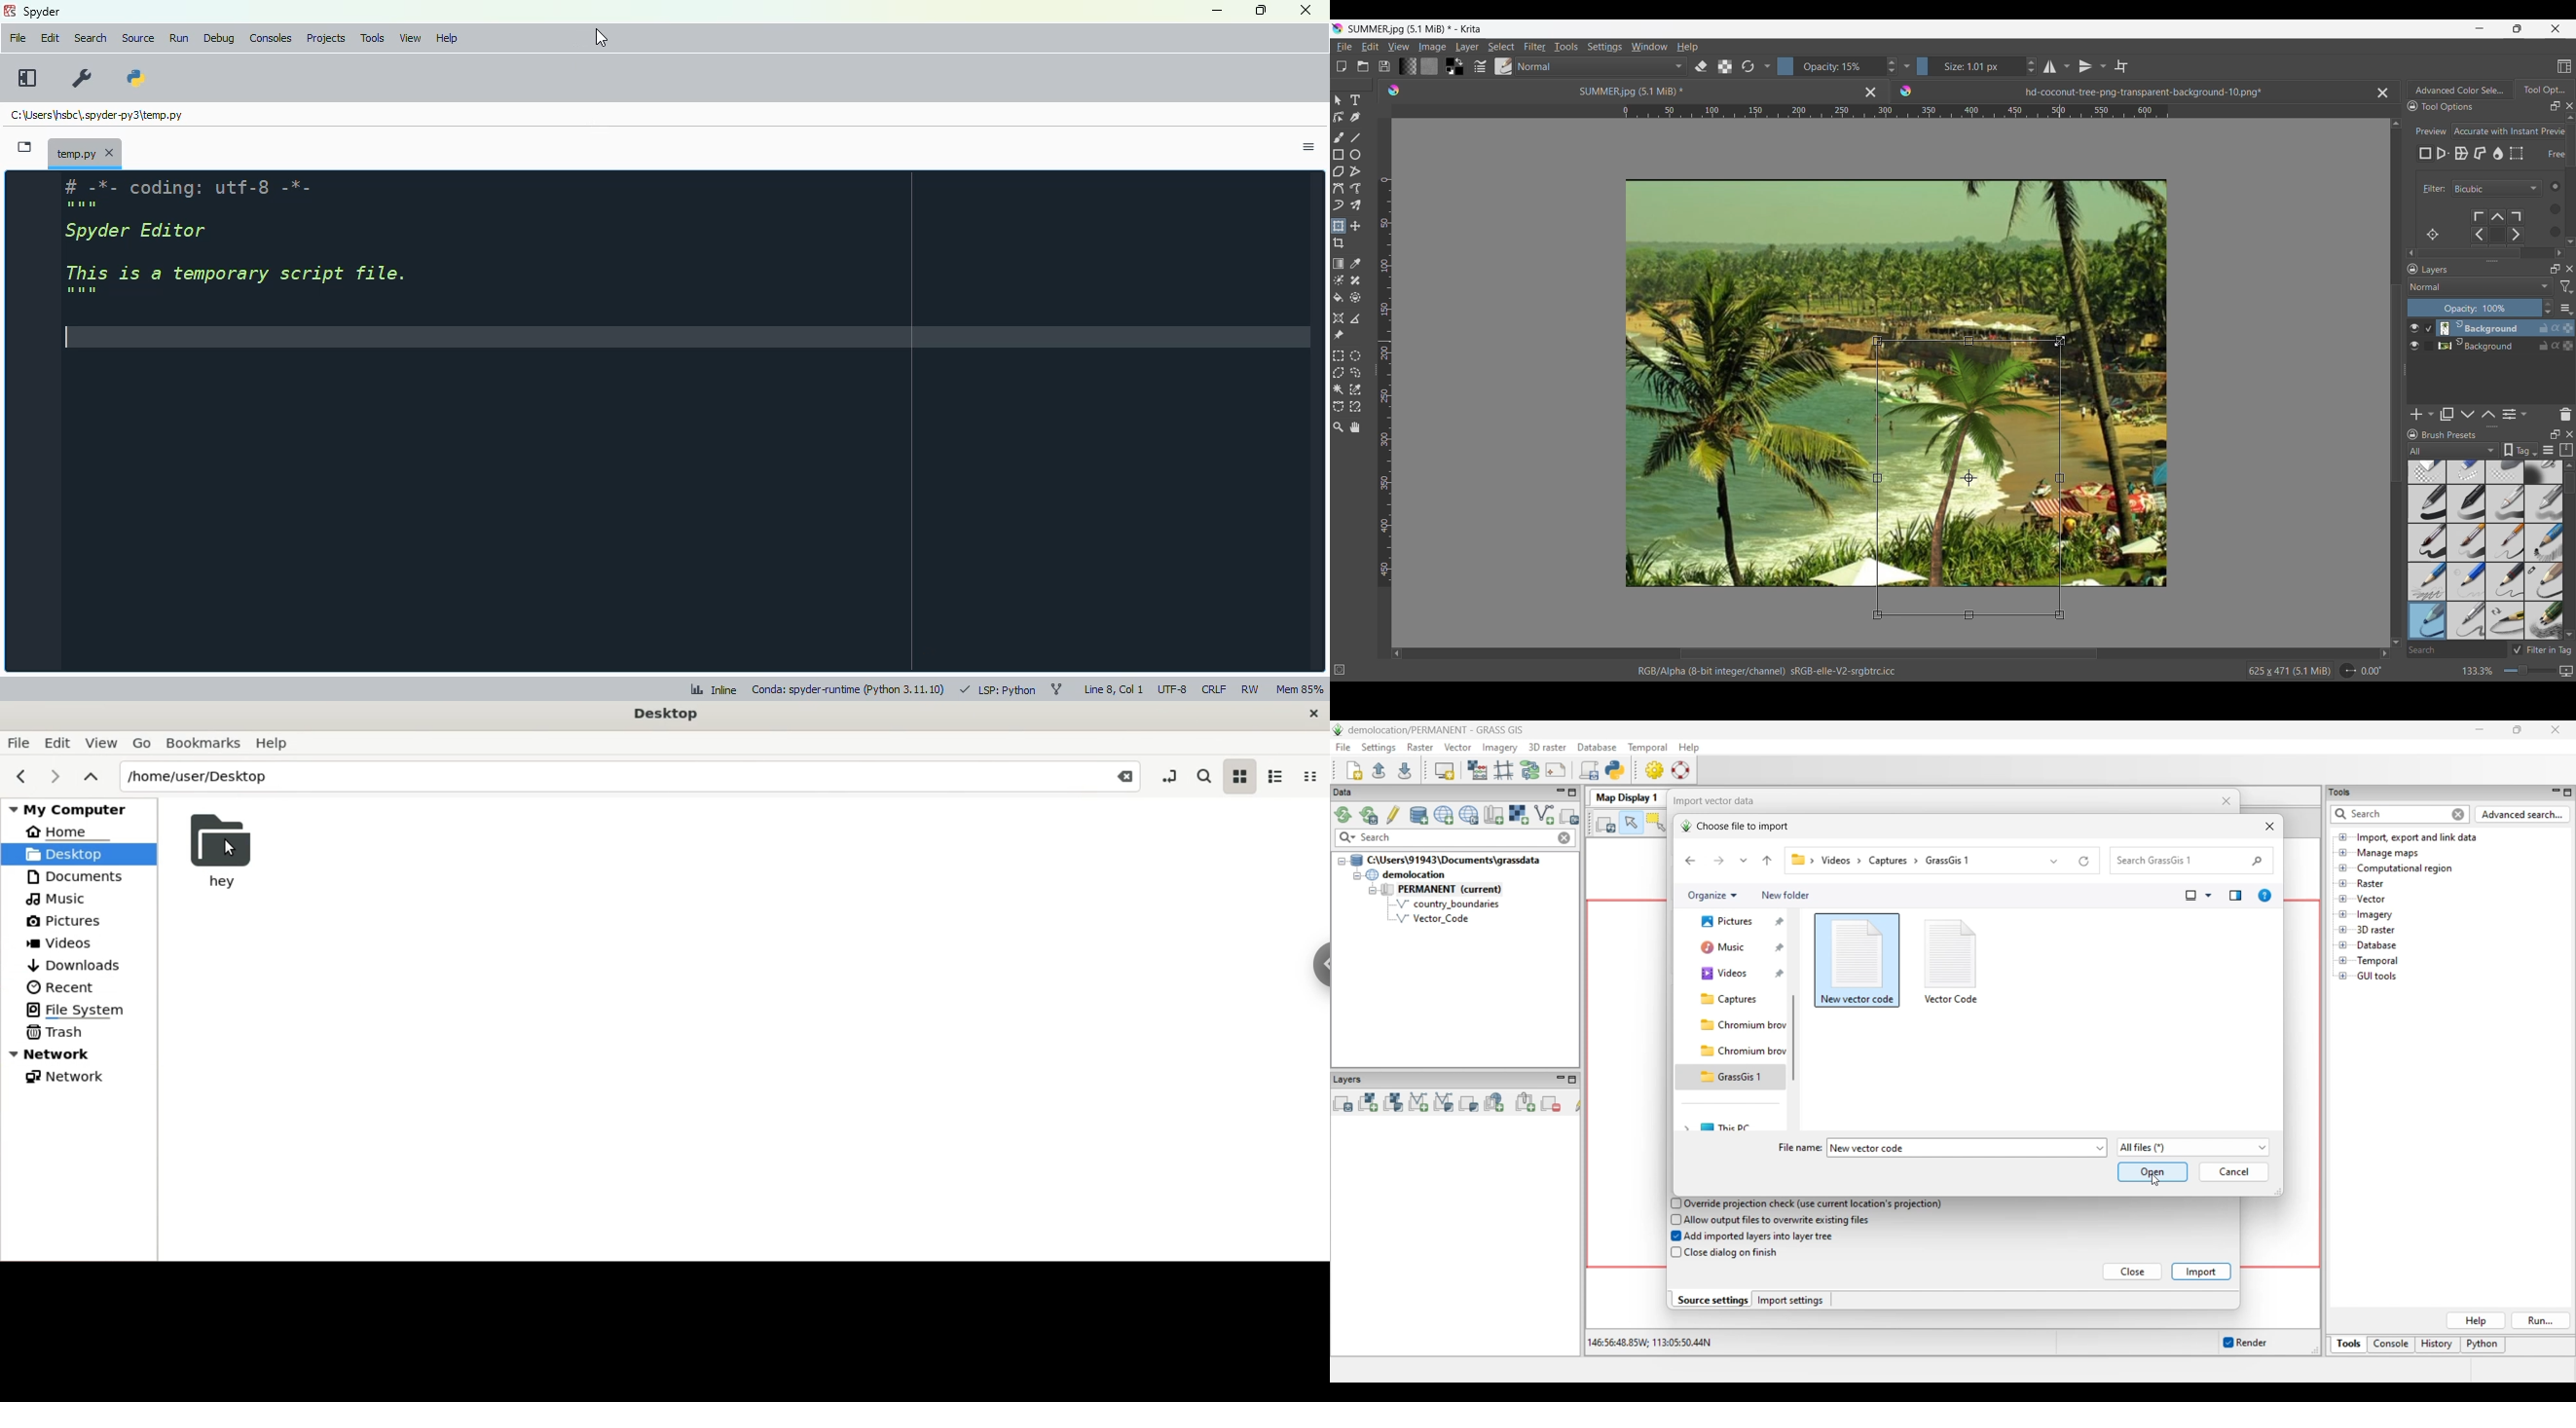 This screenshot has width=2576, height=1428. Describe the element at coordinates (1341, 231) in the screenshot. I see `Cursor clicking on Transform tool` at that location.